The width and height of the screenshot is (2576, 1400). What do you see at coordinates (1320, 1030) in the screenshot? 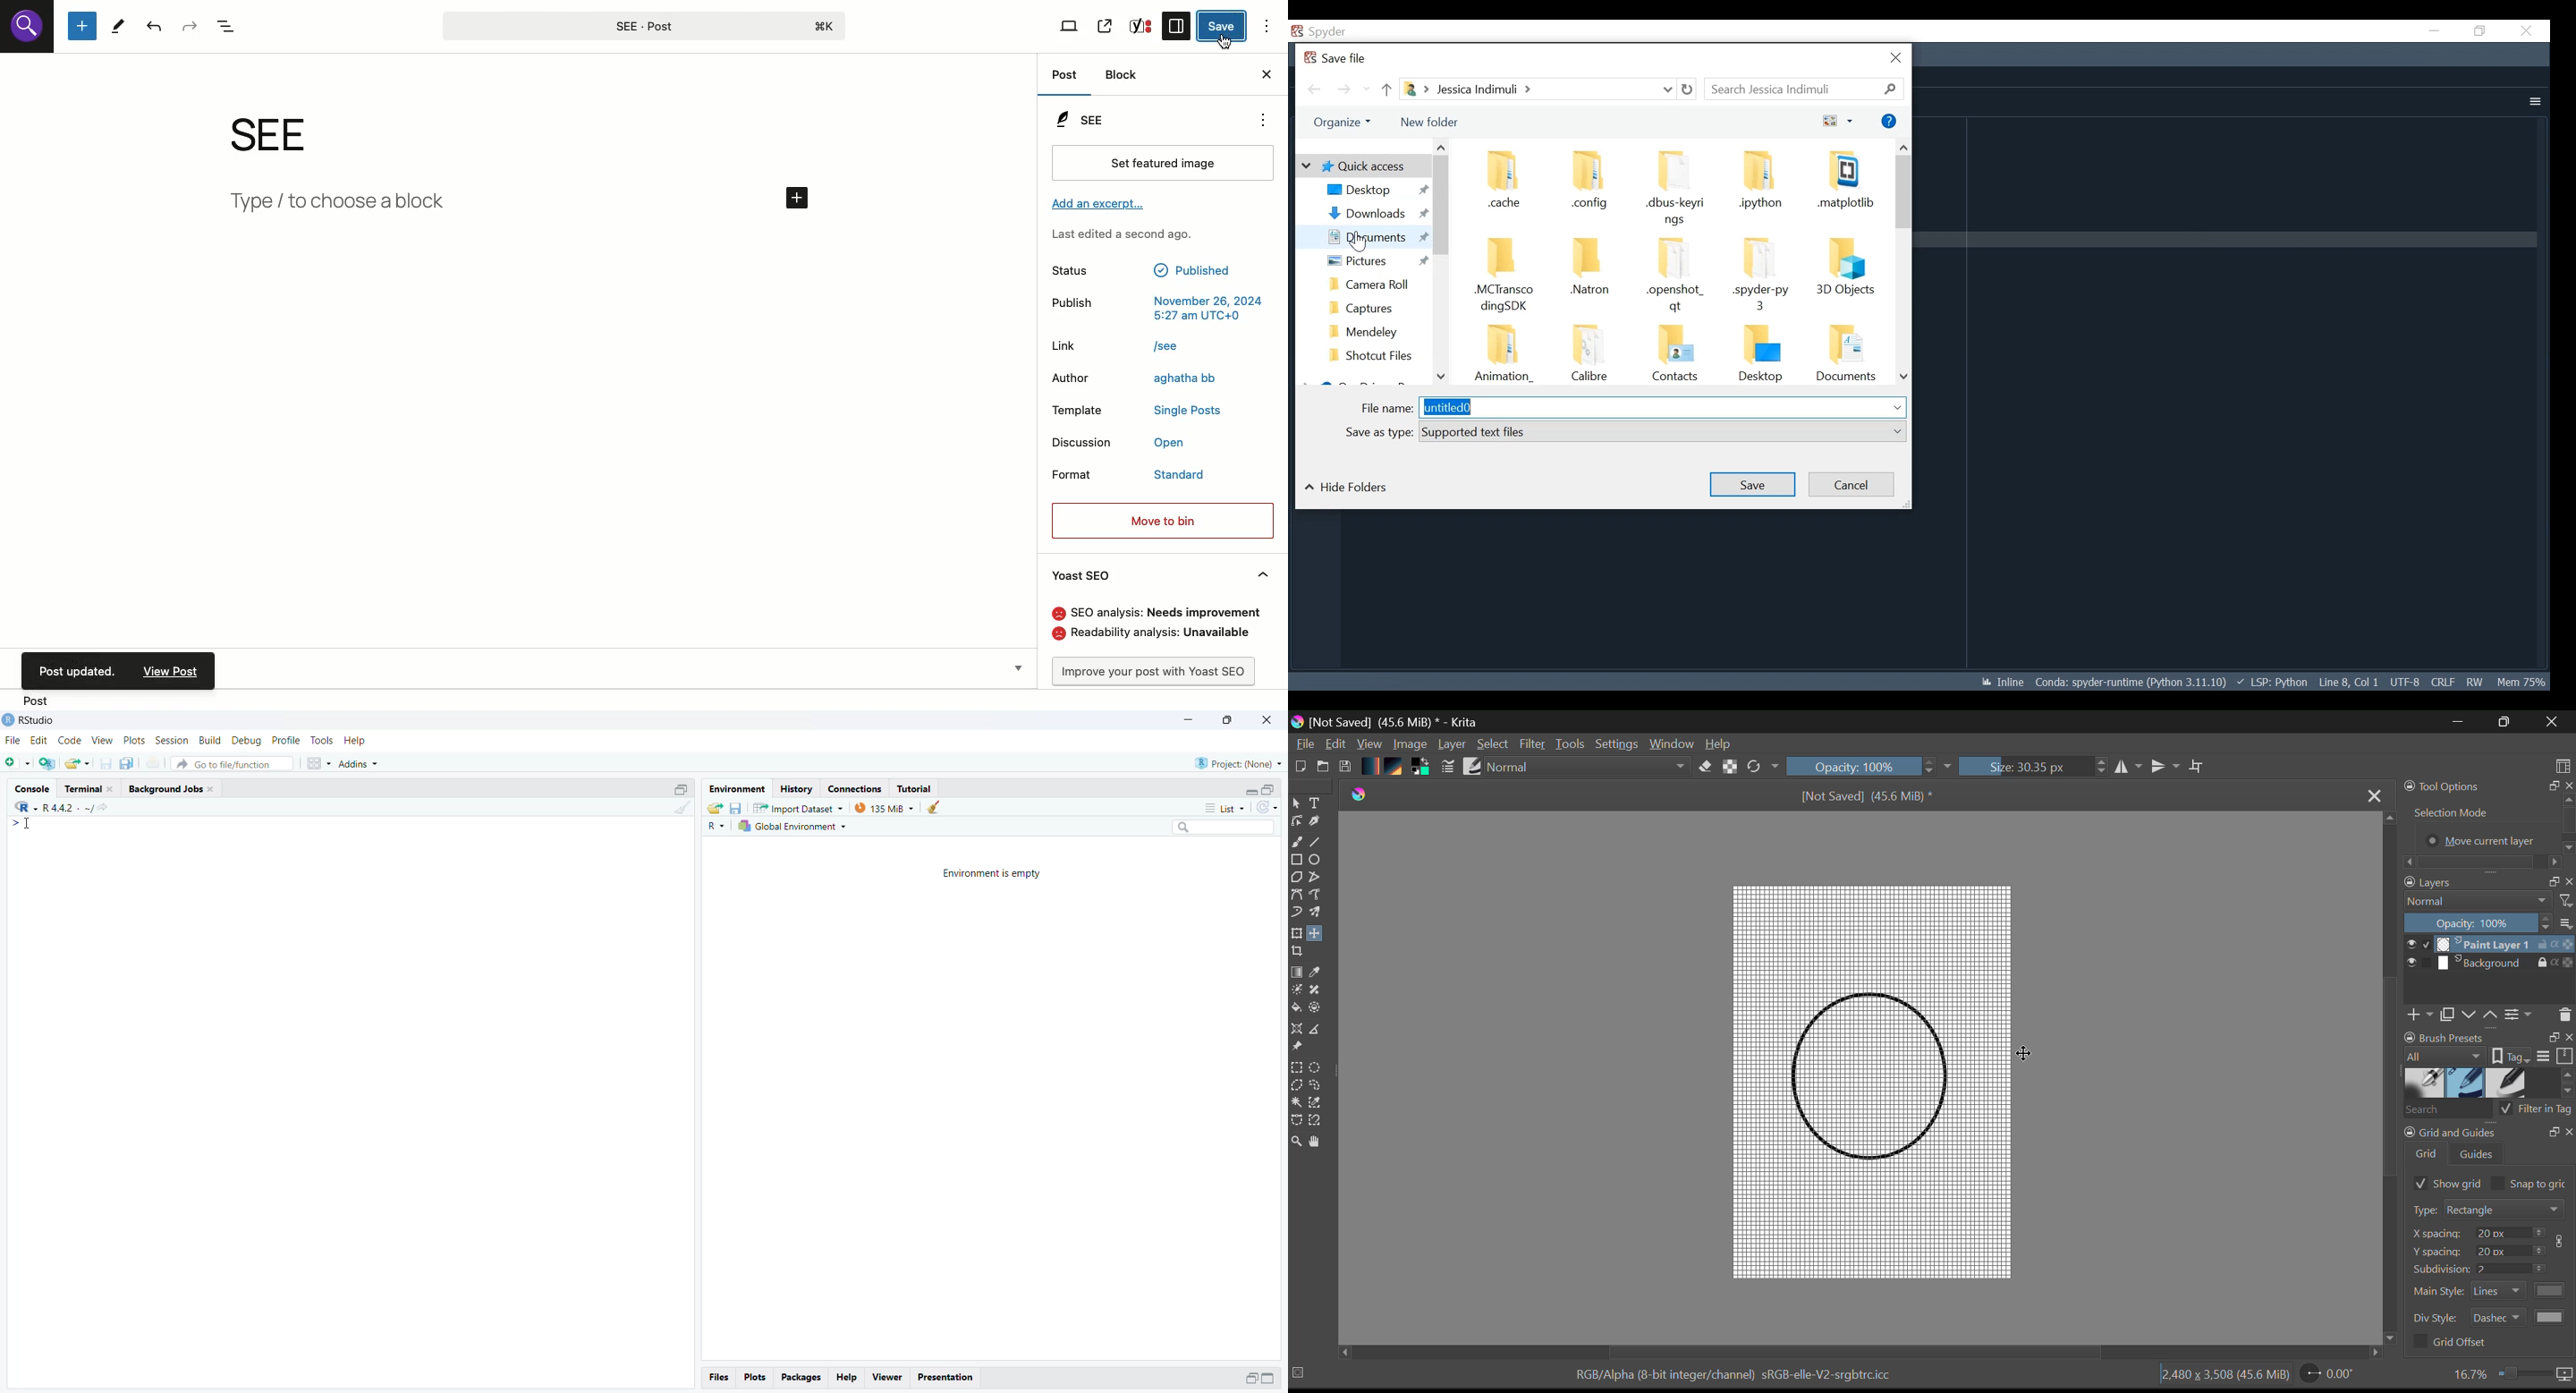
I see `Measurements` at bounding box center [1320, 1030].